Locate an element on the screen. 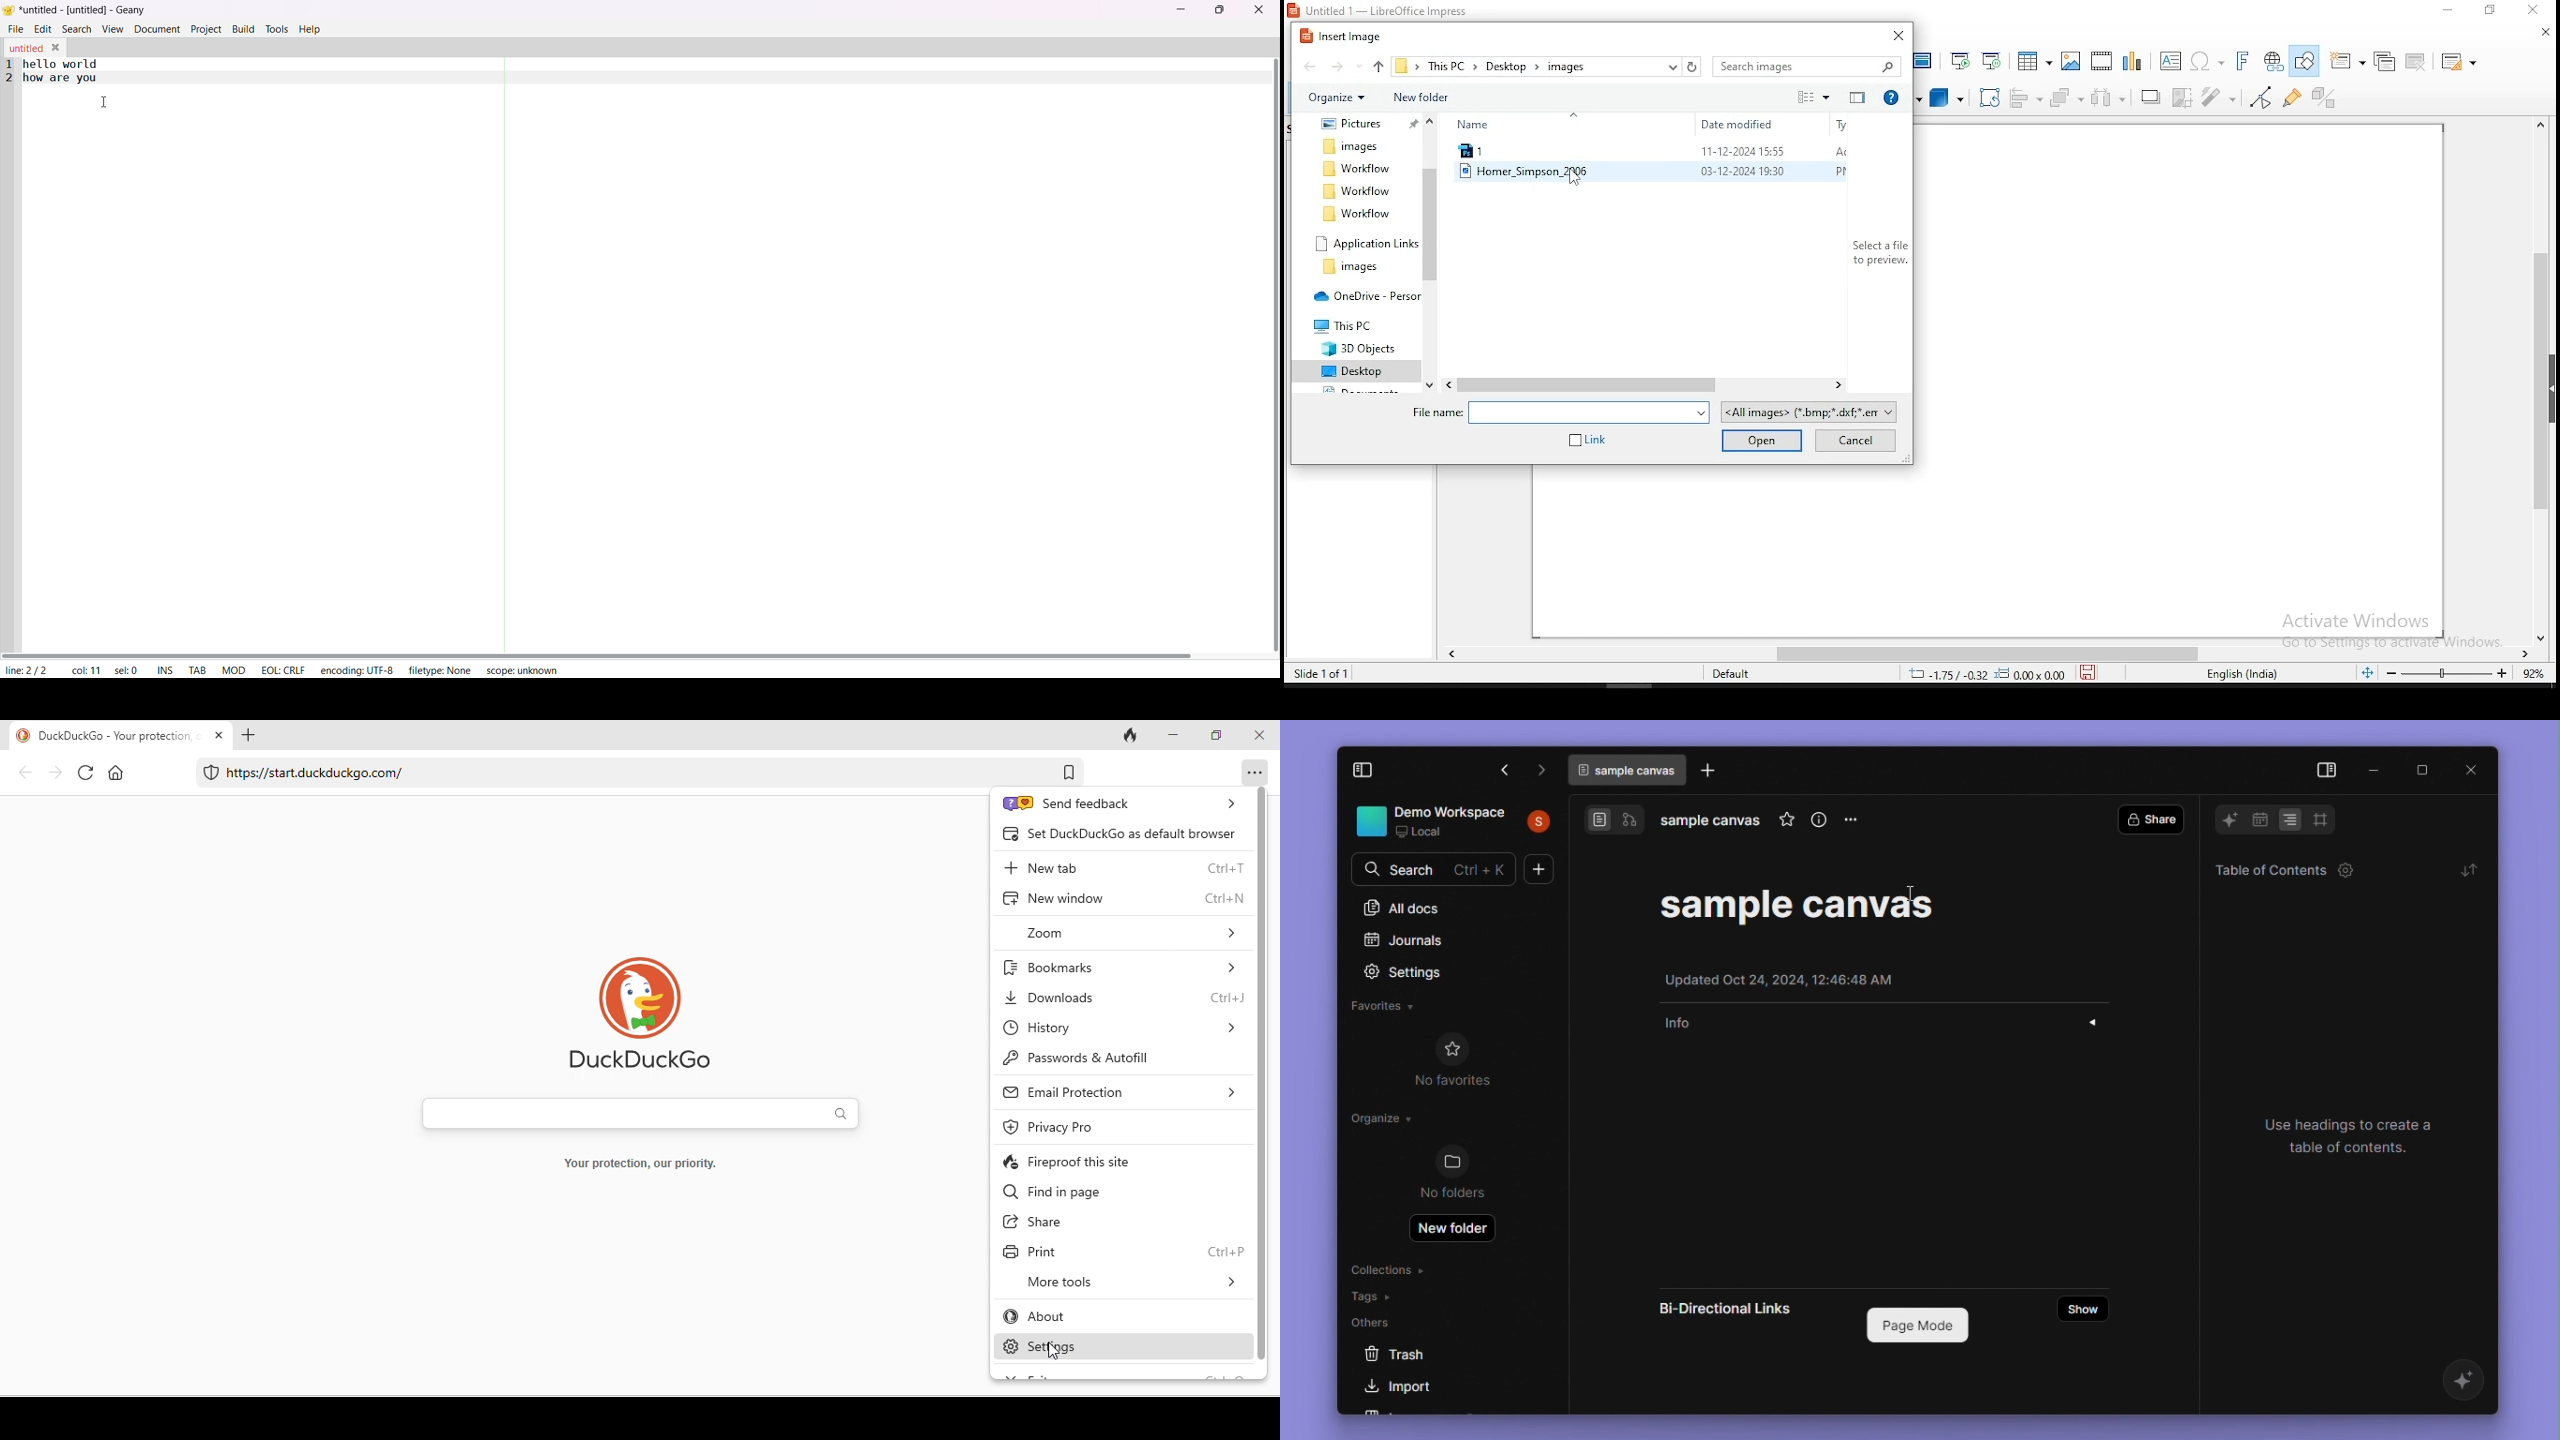 The width and height of the screenshot is (2576, 1456). file name is located at coordinates (1561, 413).